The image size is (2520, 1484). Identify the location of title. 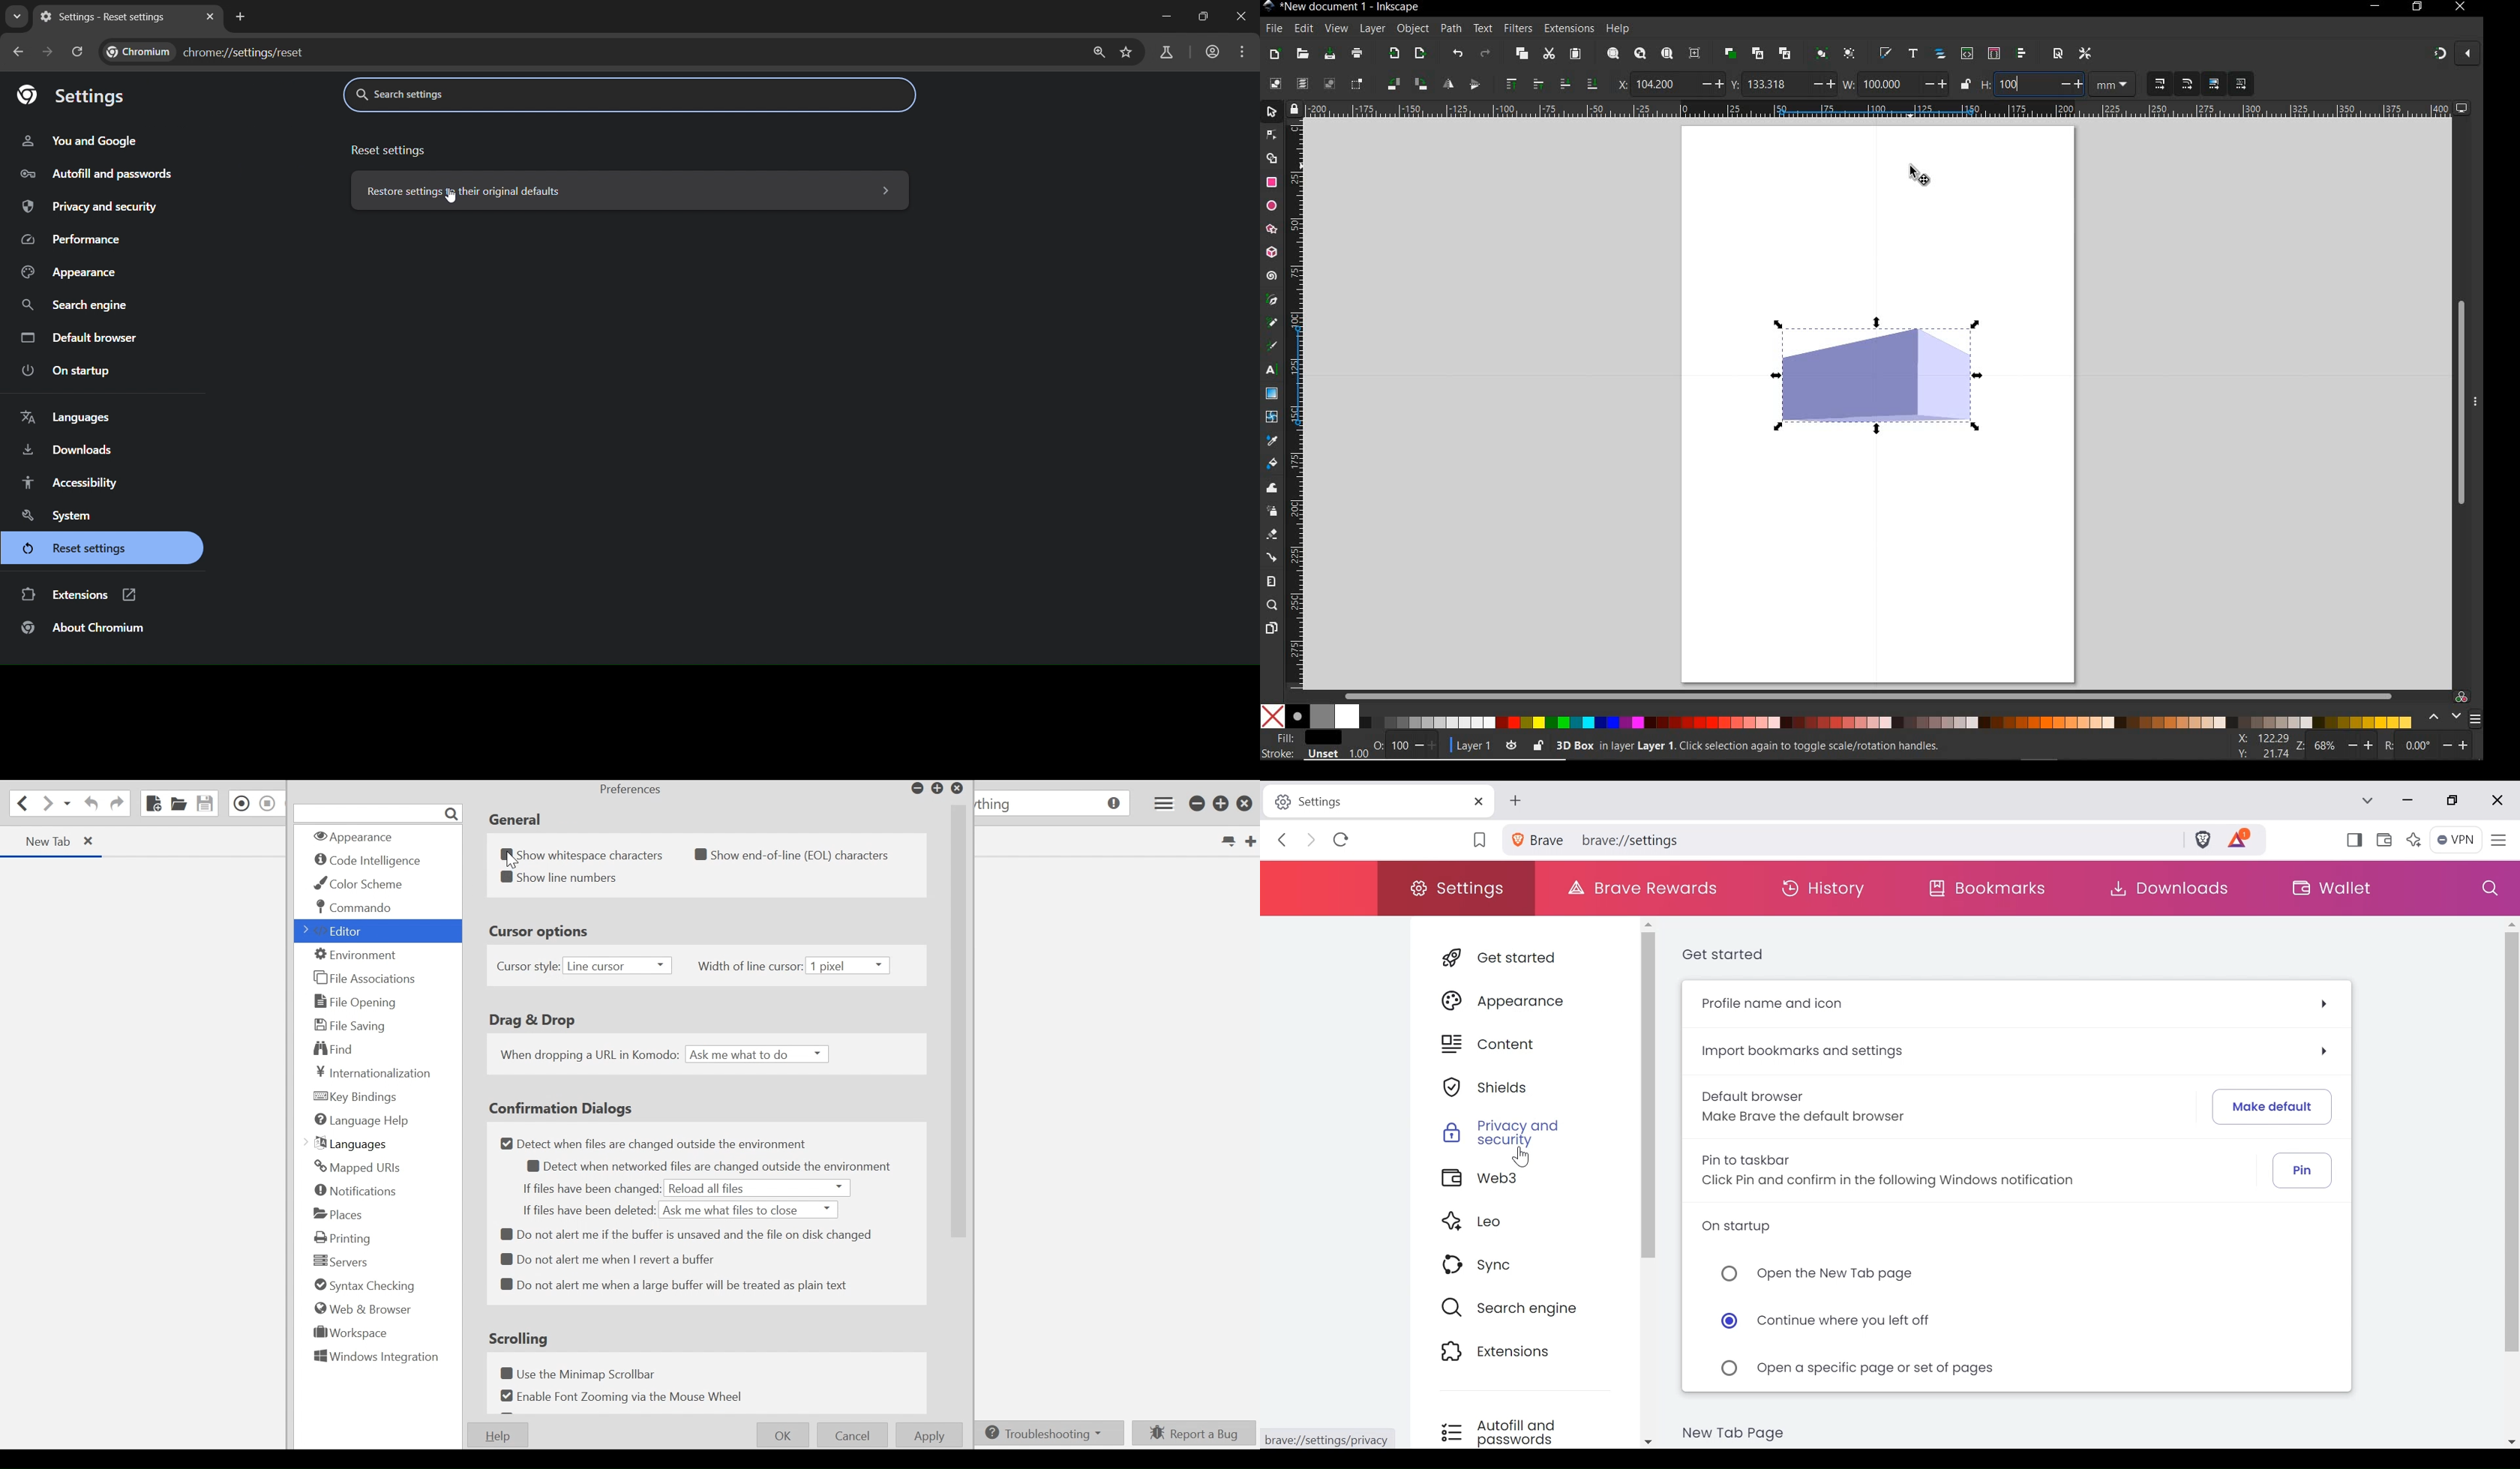
(1350, 9).